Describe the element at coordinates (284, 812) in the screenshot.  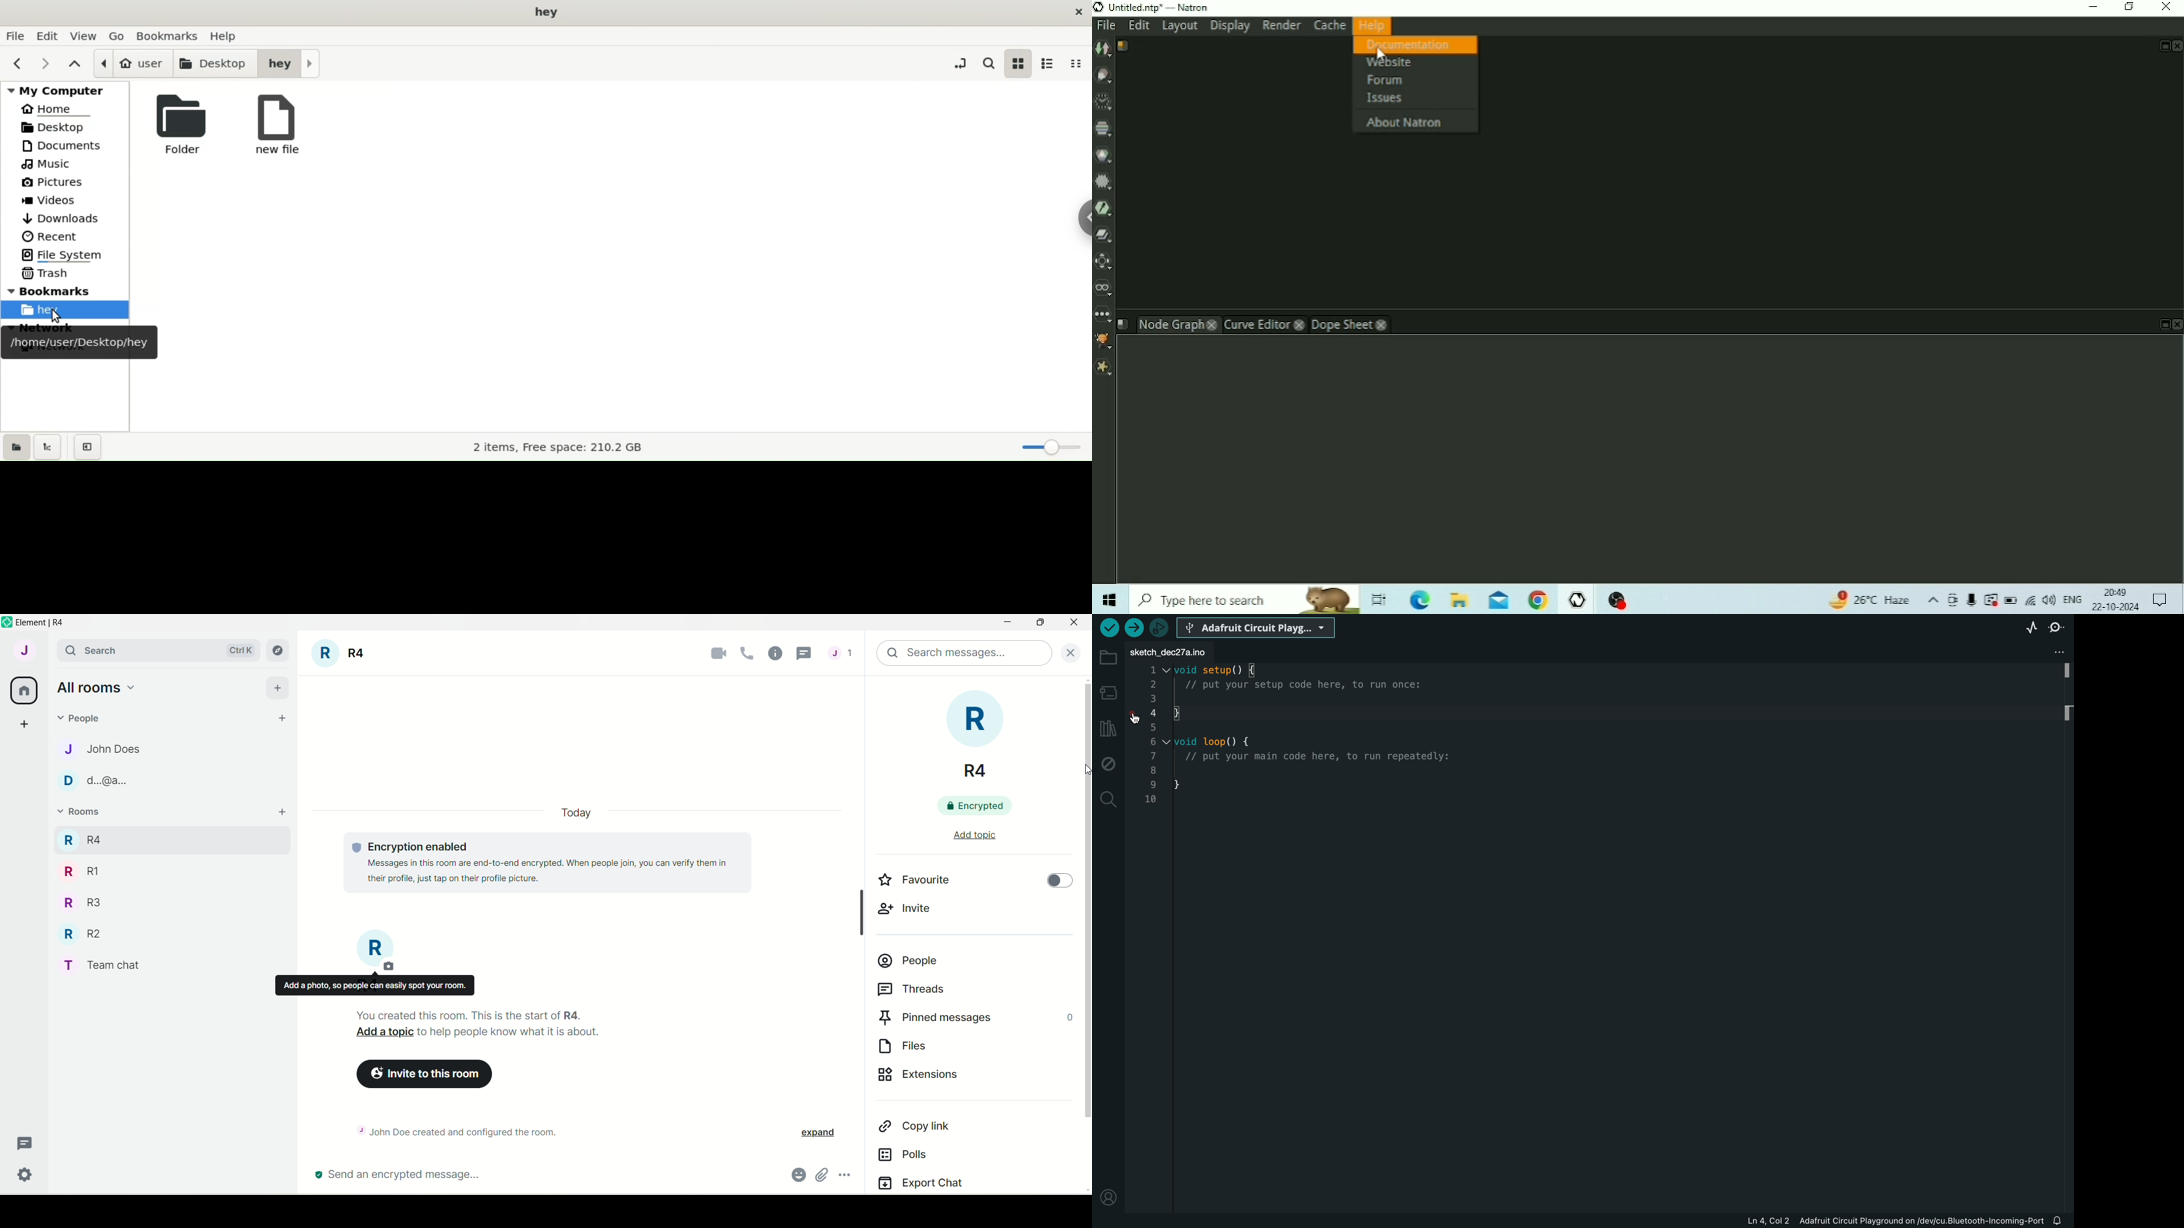
I see `add` at that location.